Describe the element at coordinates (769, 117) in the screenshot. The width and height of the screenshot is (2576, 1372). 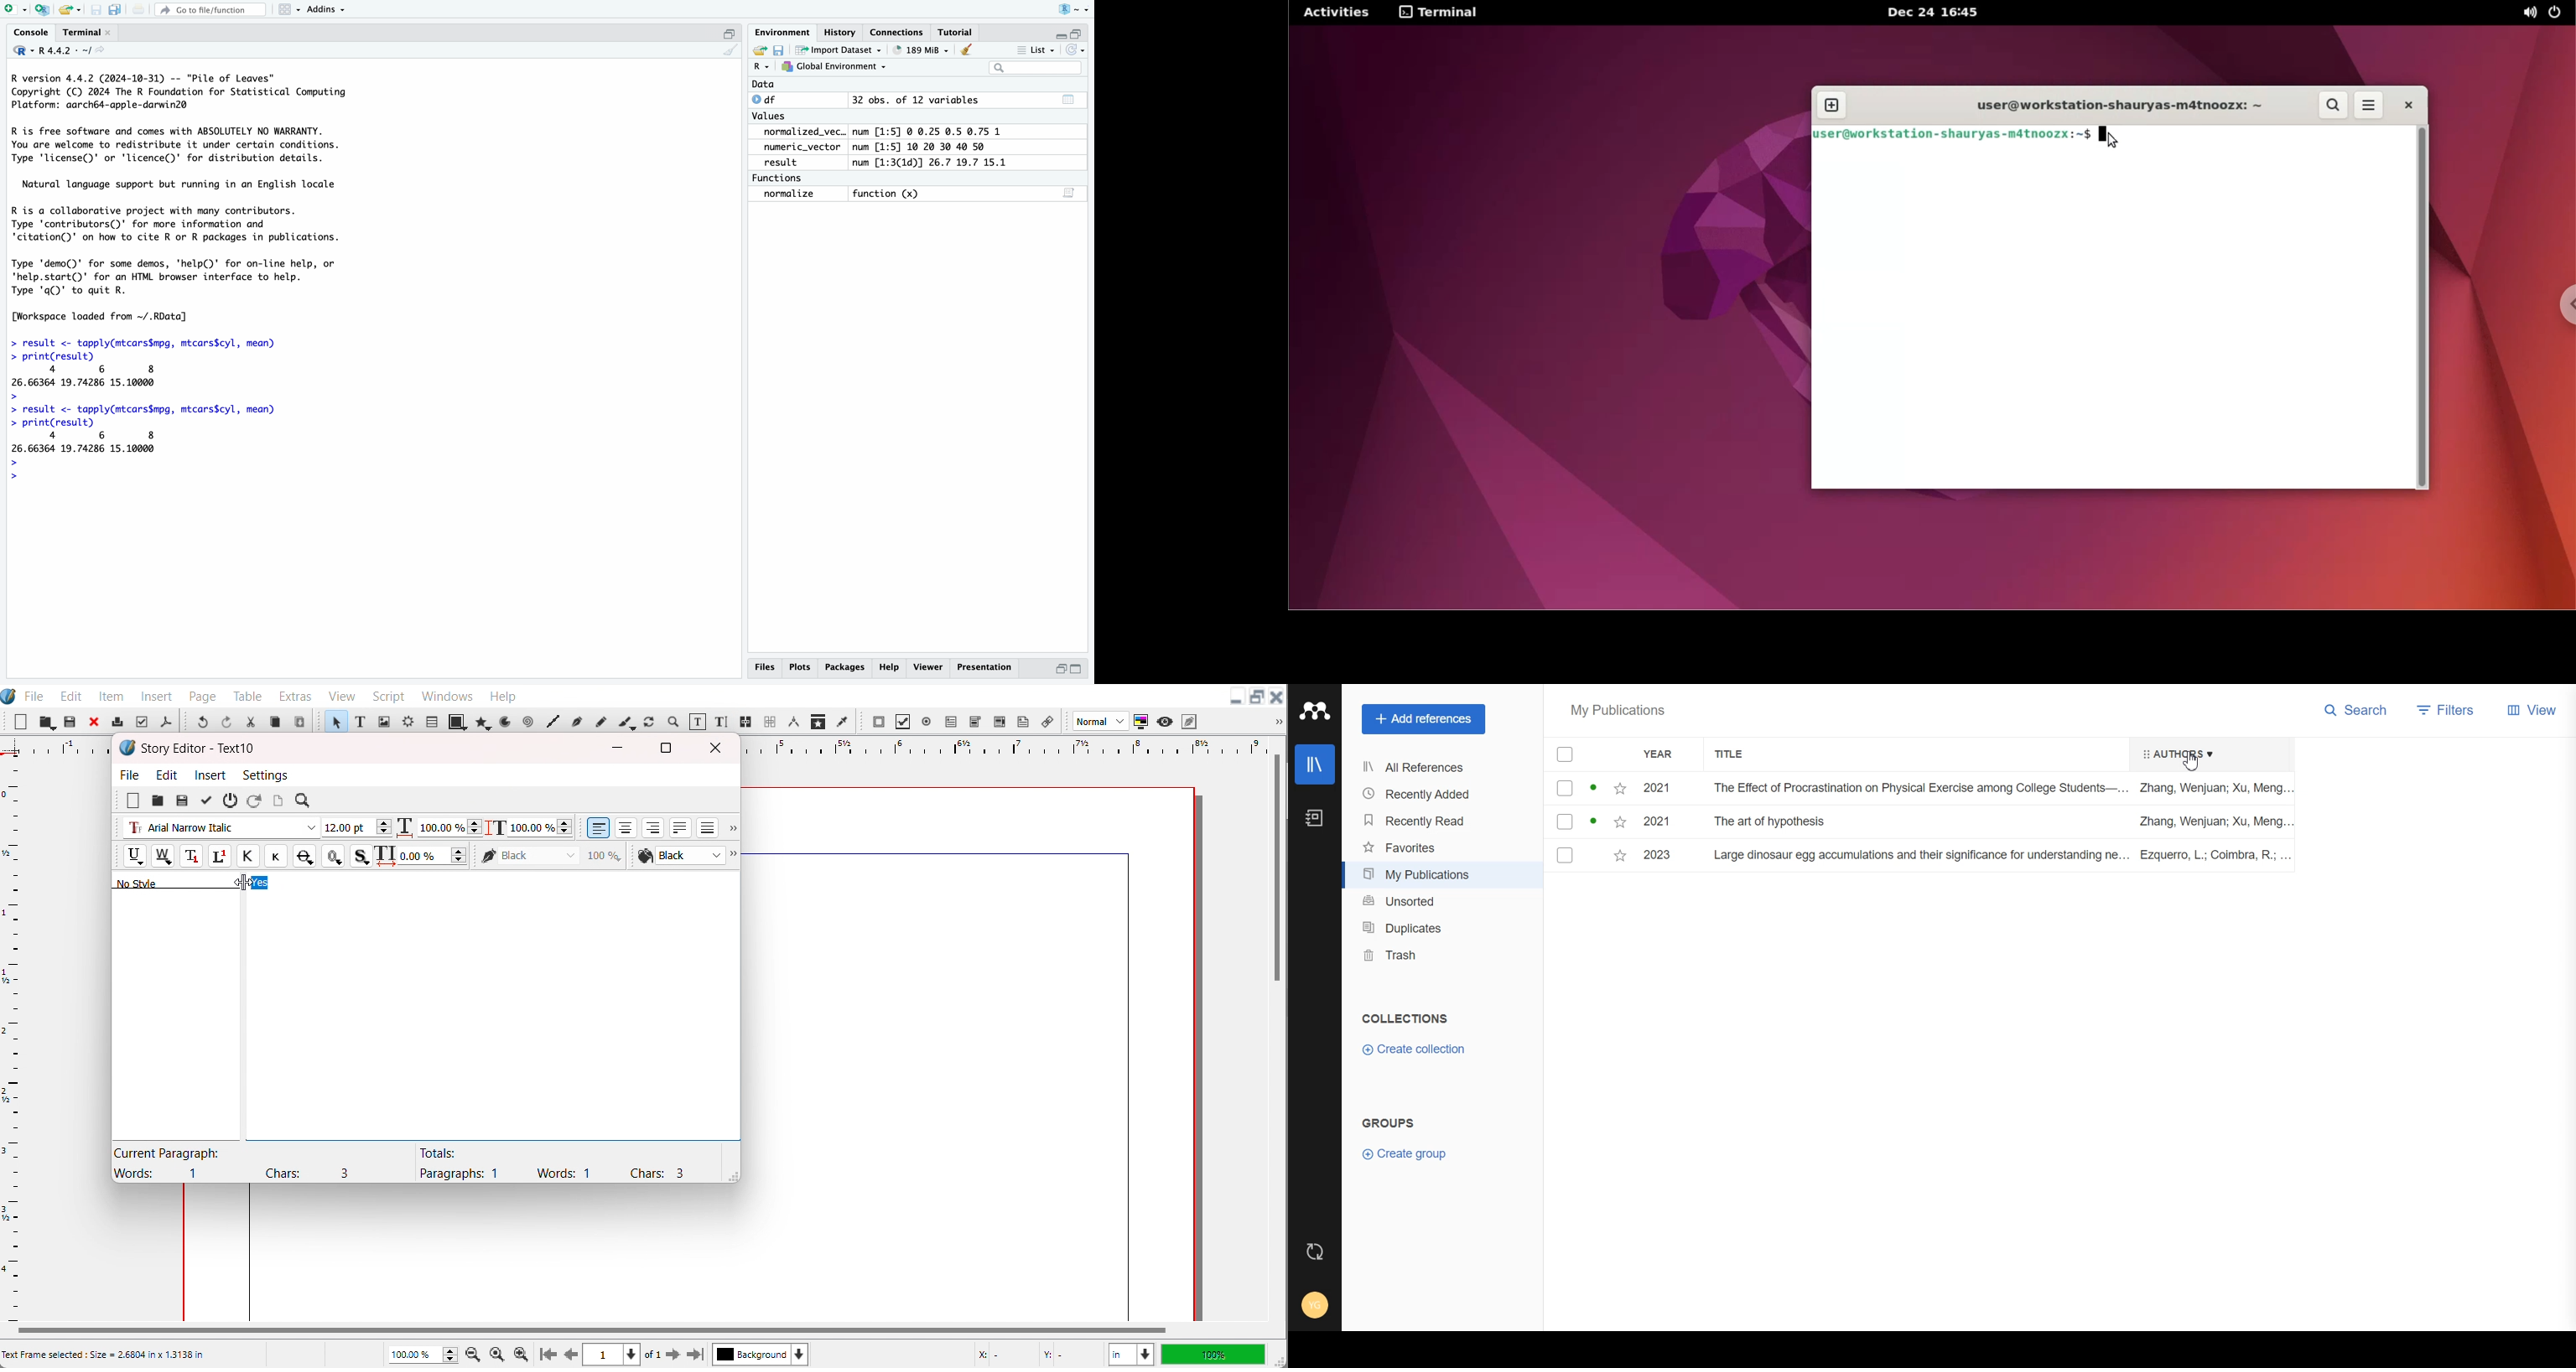
I see `Values` at that location.